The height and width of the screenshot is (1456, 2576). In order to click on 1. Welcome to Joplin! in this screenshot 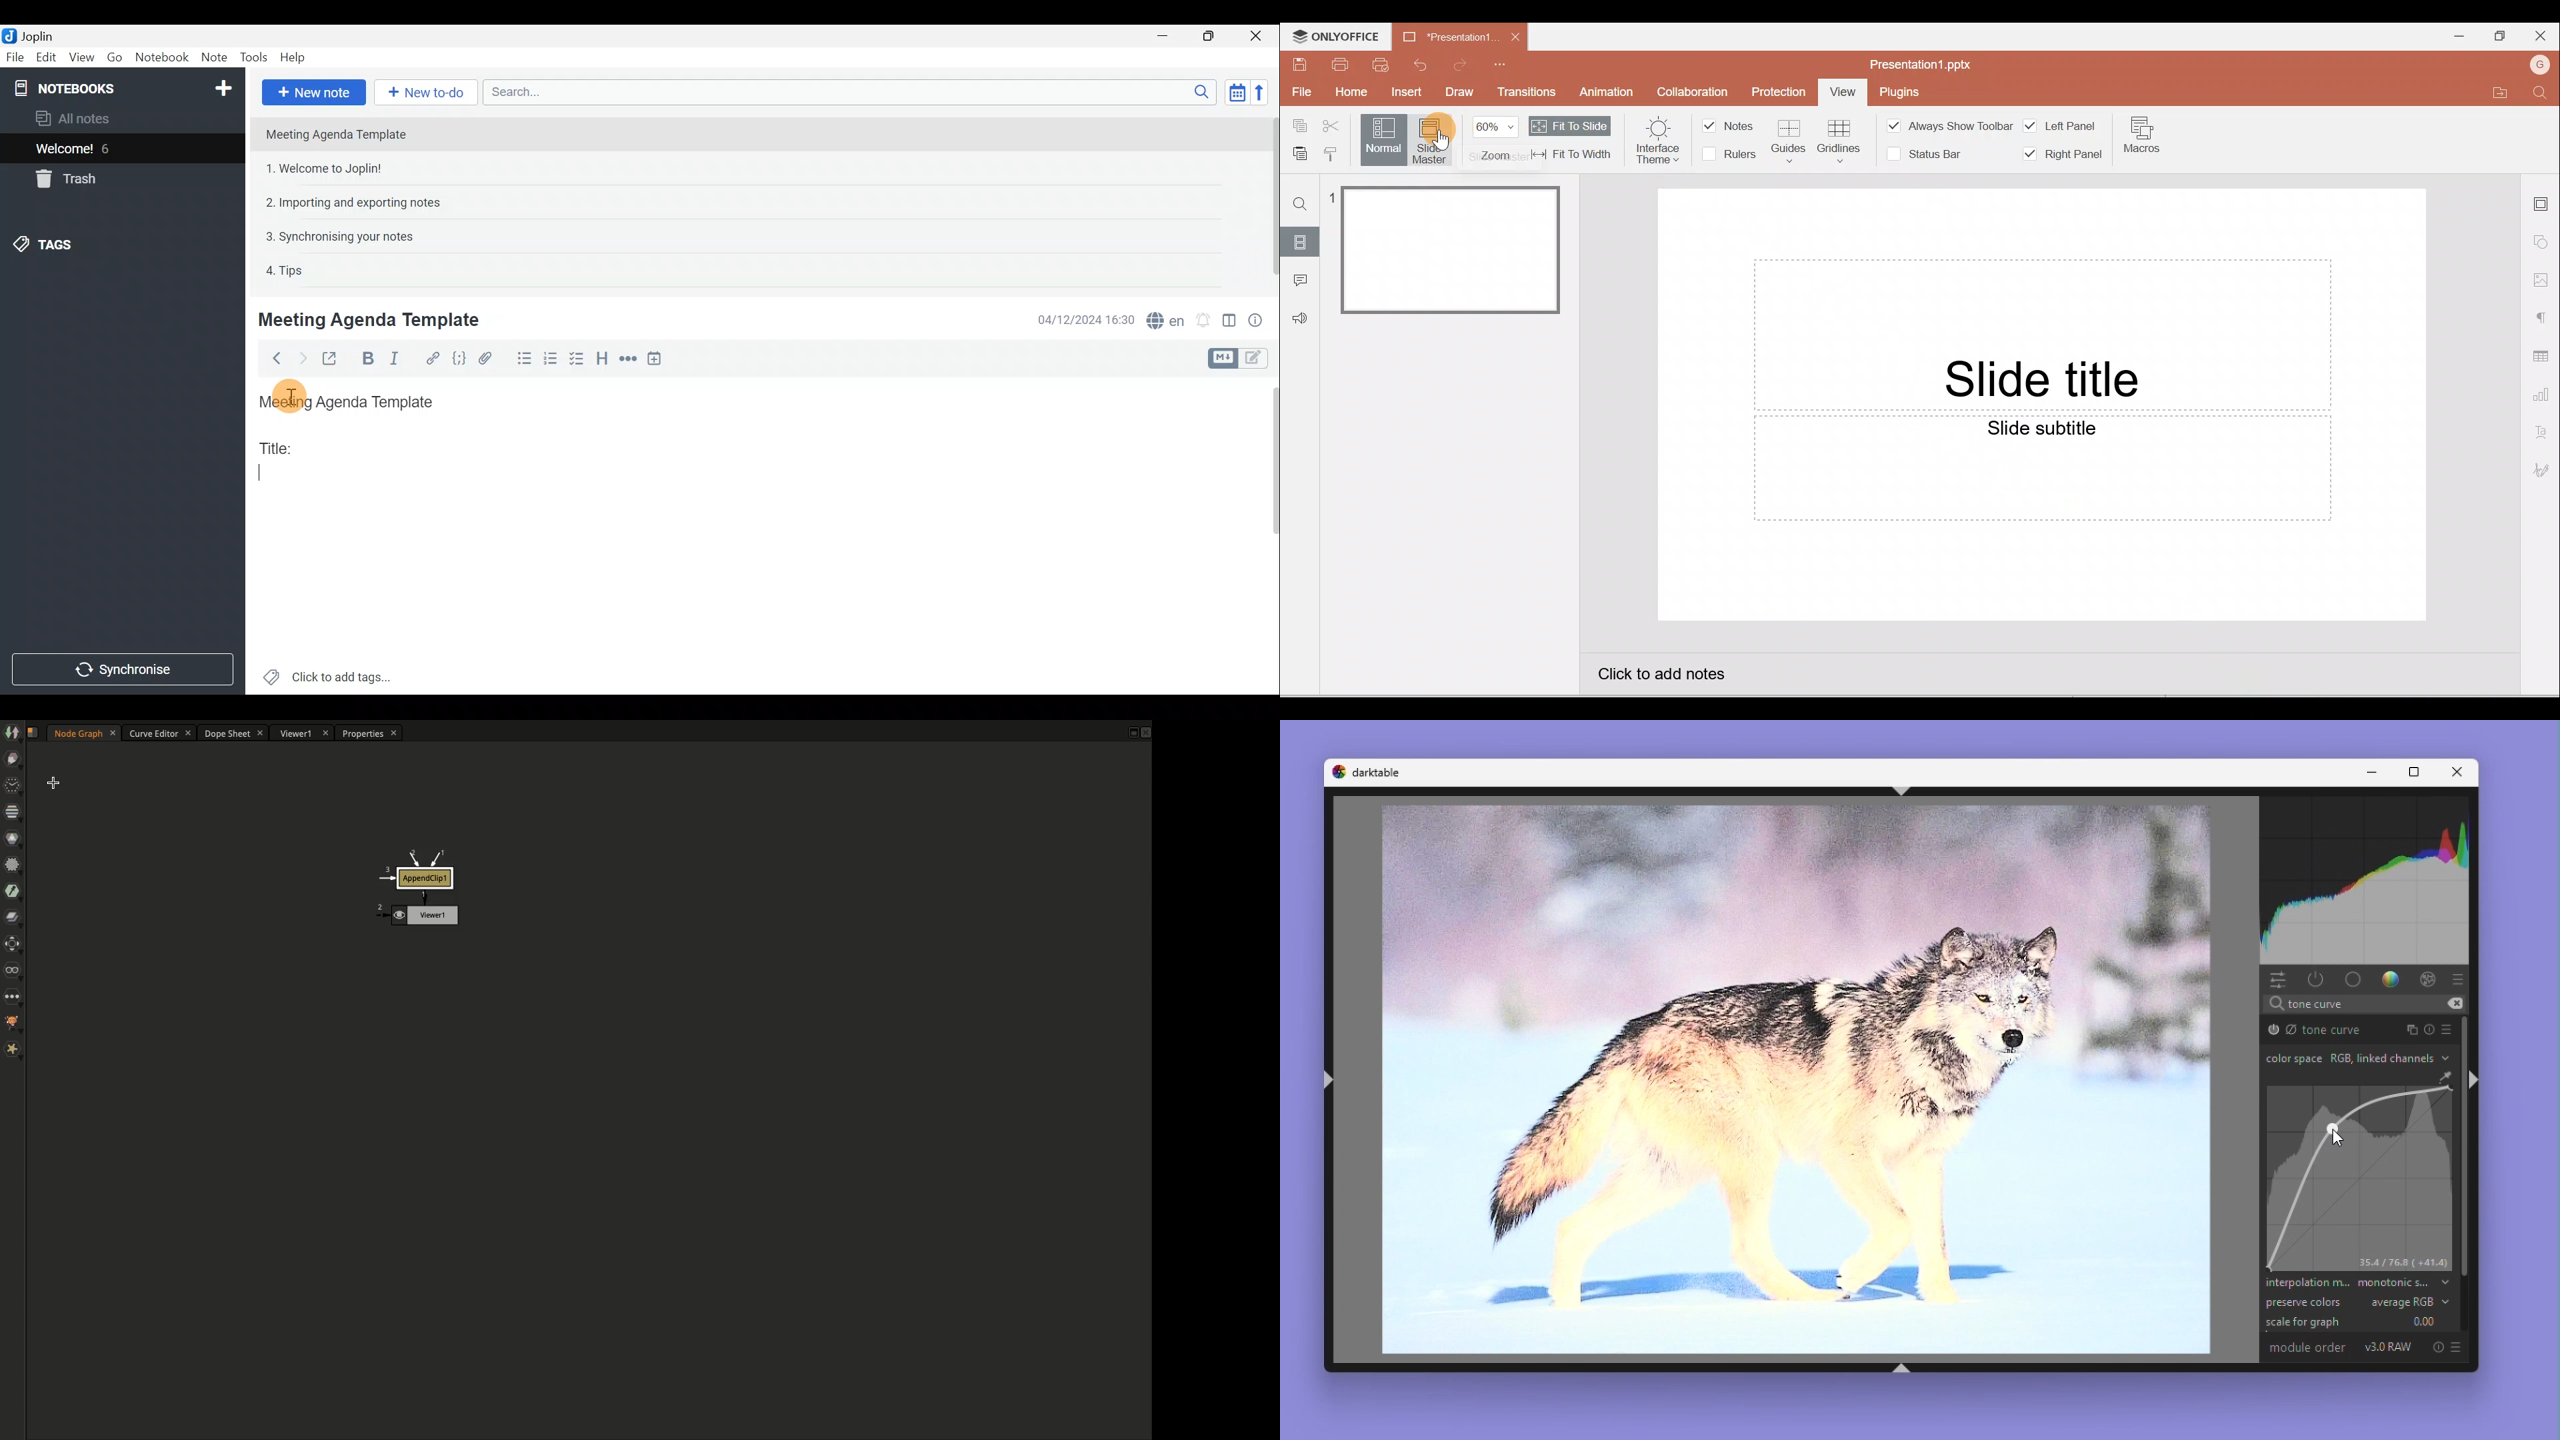, I will do `click(328, 168)`.